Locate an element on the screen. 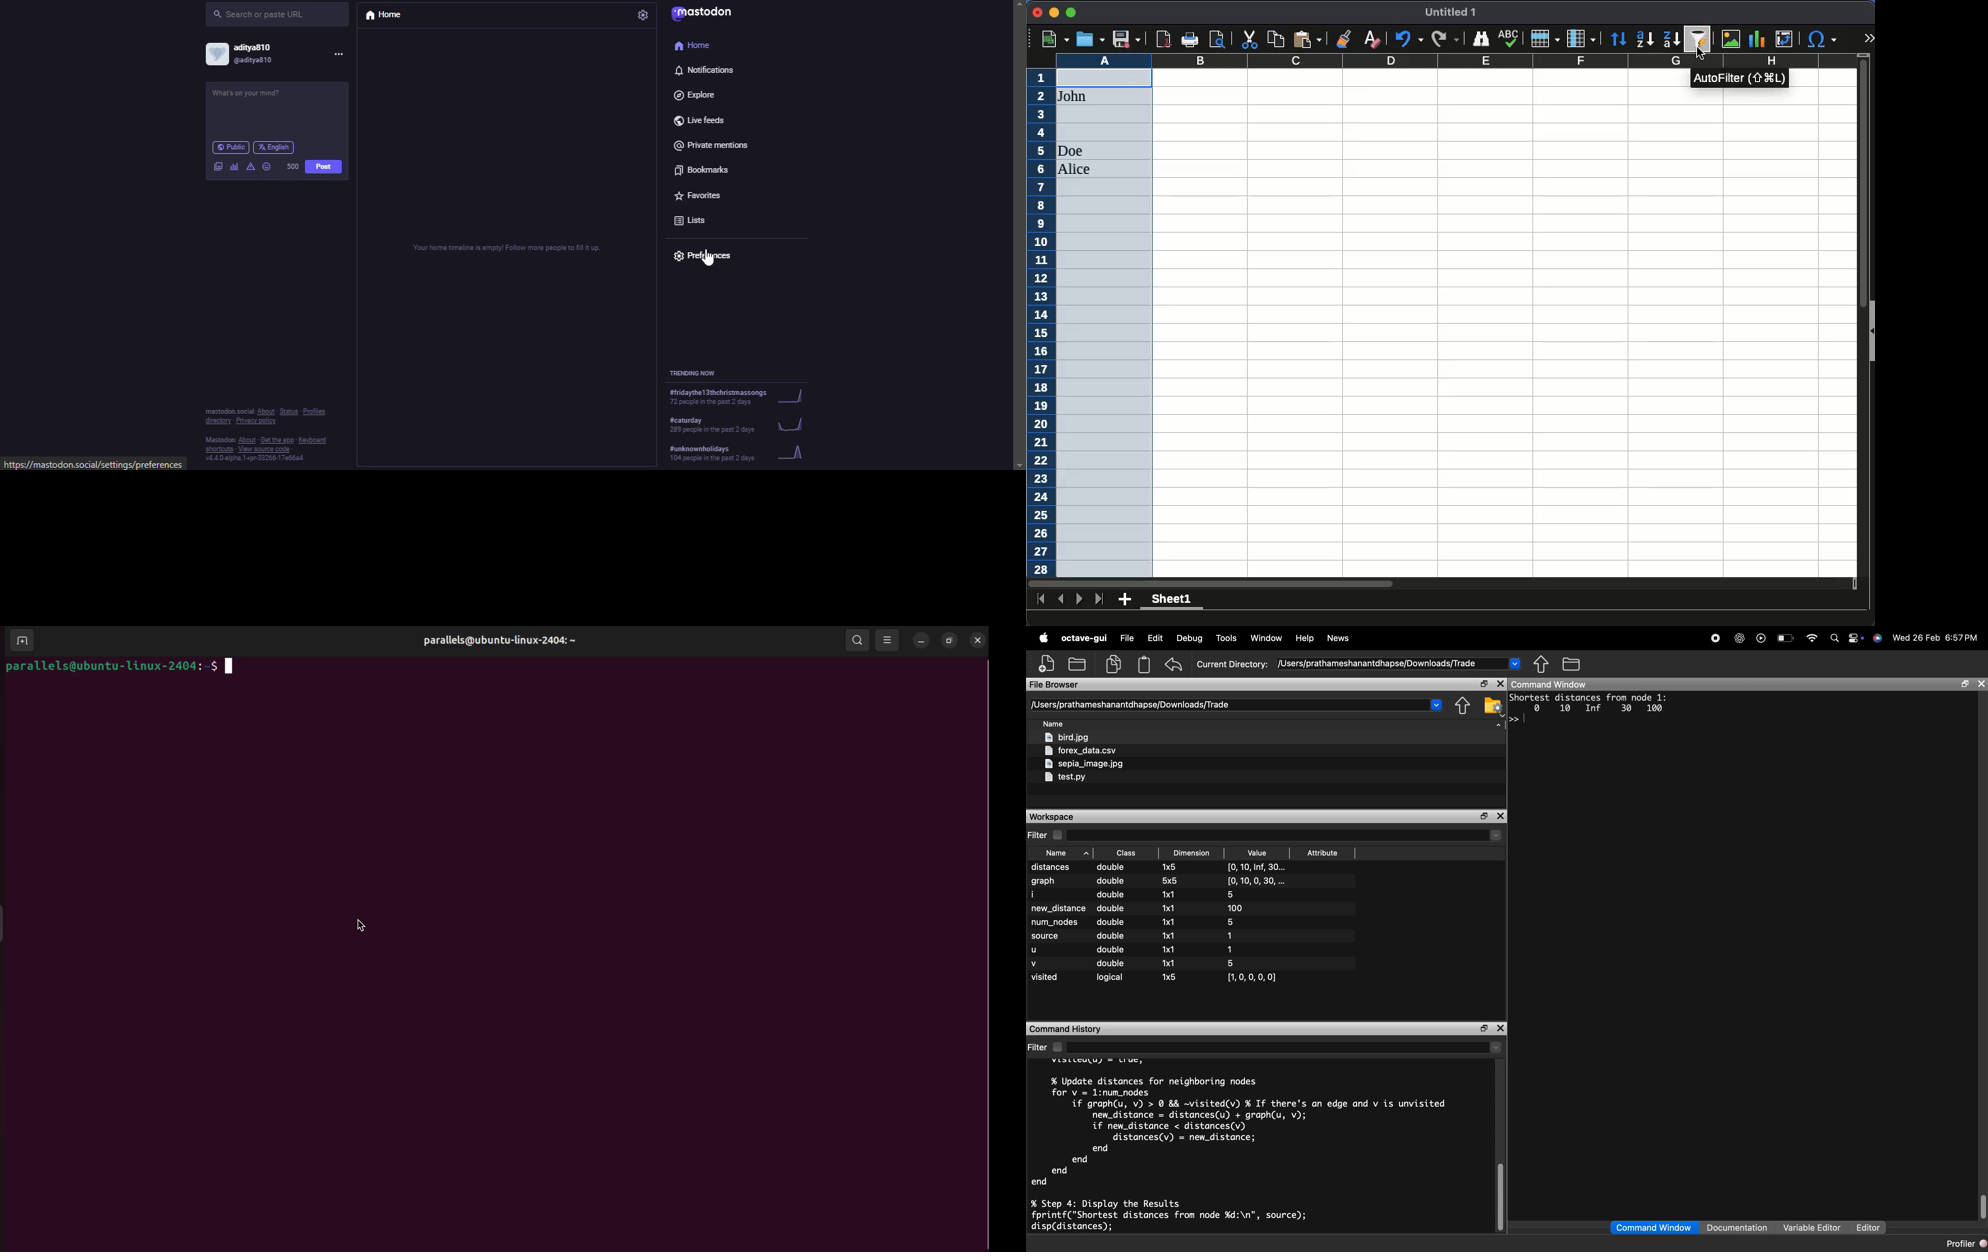  command history is located at coordinates (1067, 1030).